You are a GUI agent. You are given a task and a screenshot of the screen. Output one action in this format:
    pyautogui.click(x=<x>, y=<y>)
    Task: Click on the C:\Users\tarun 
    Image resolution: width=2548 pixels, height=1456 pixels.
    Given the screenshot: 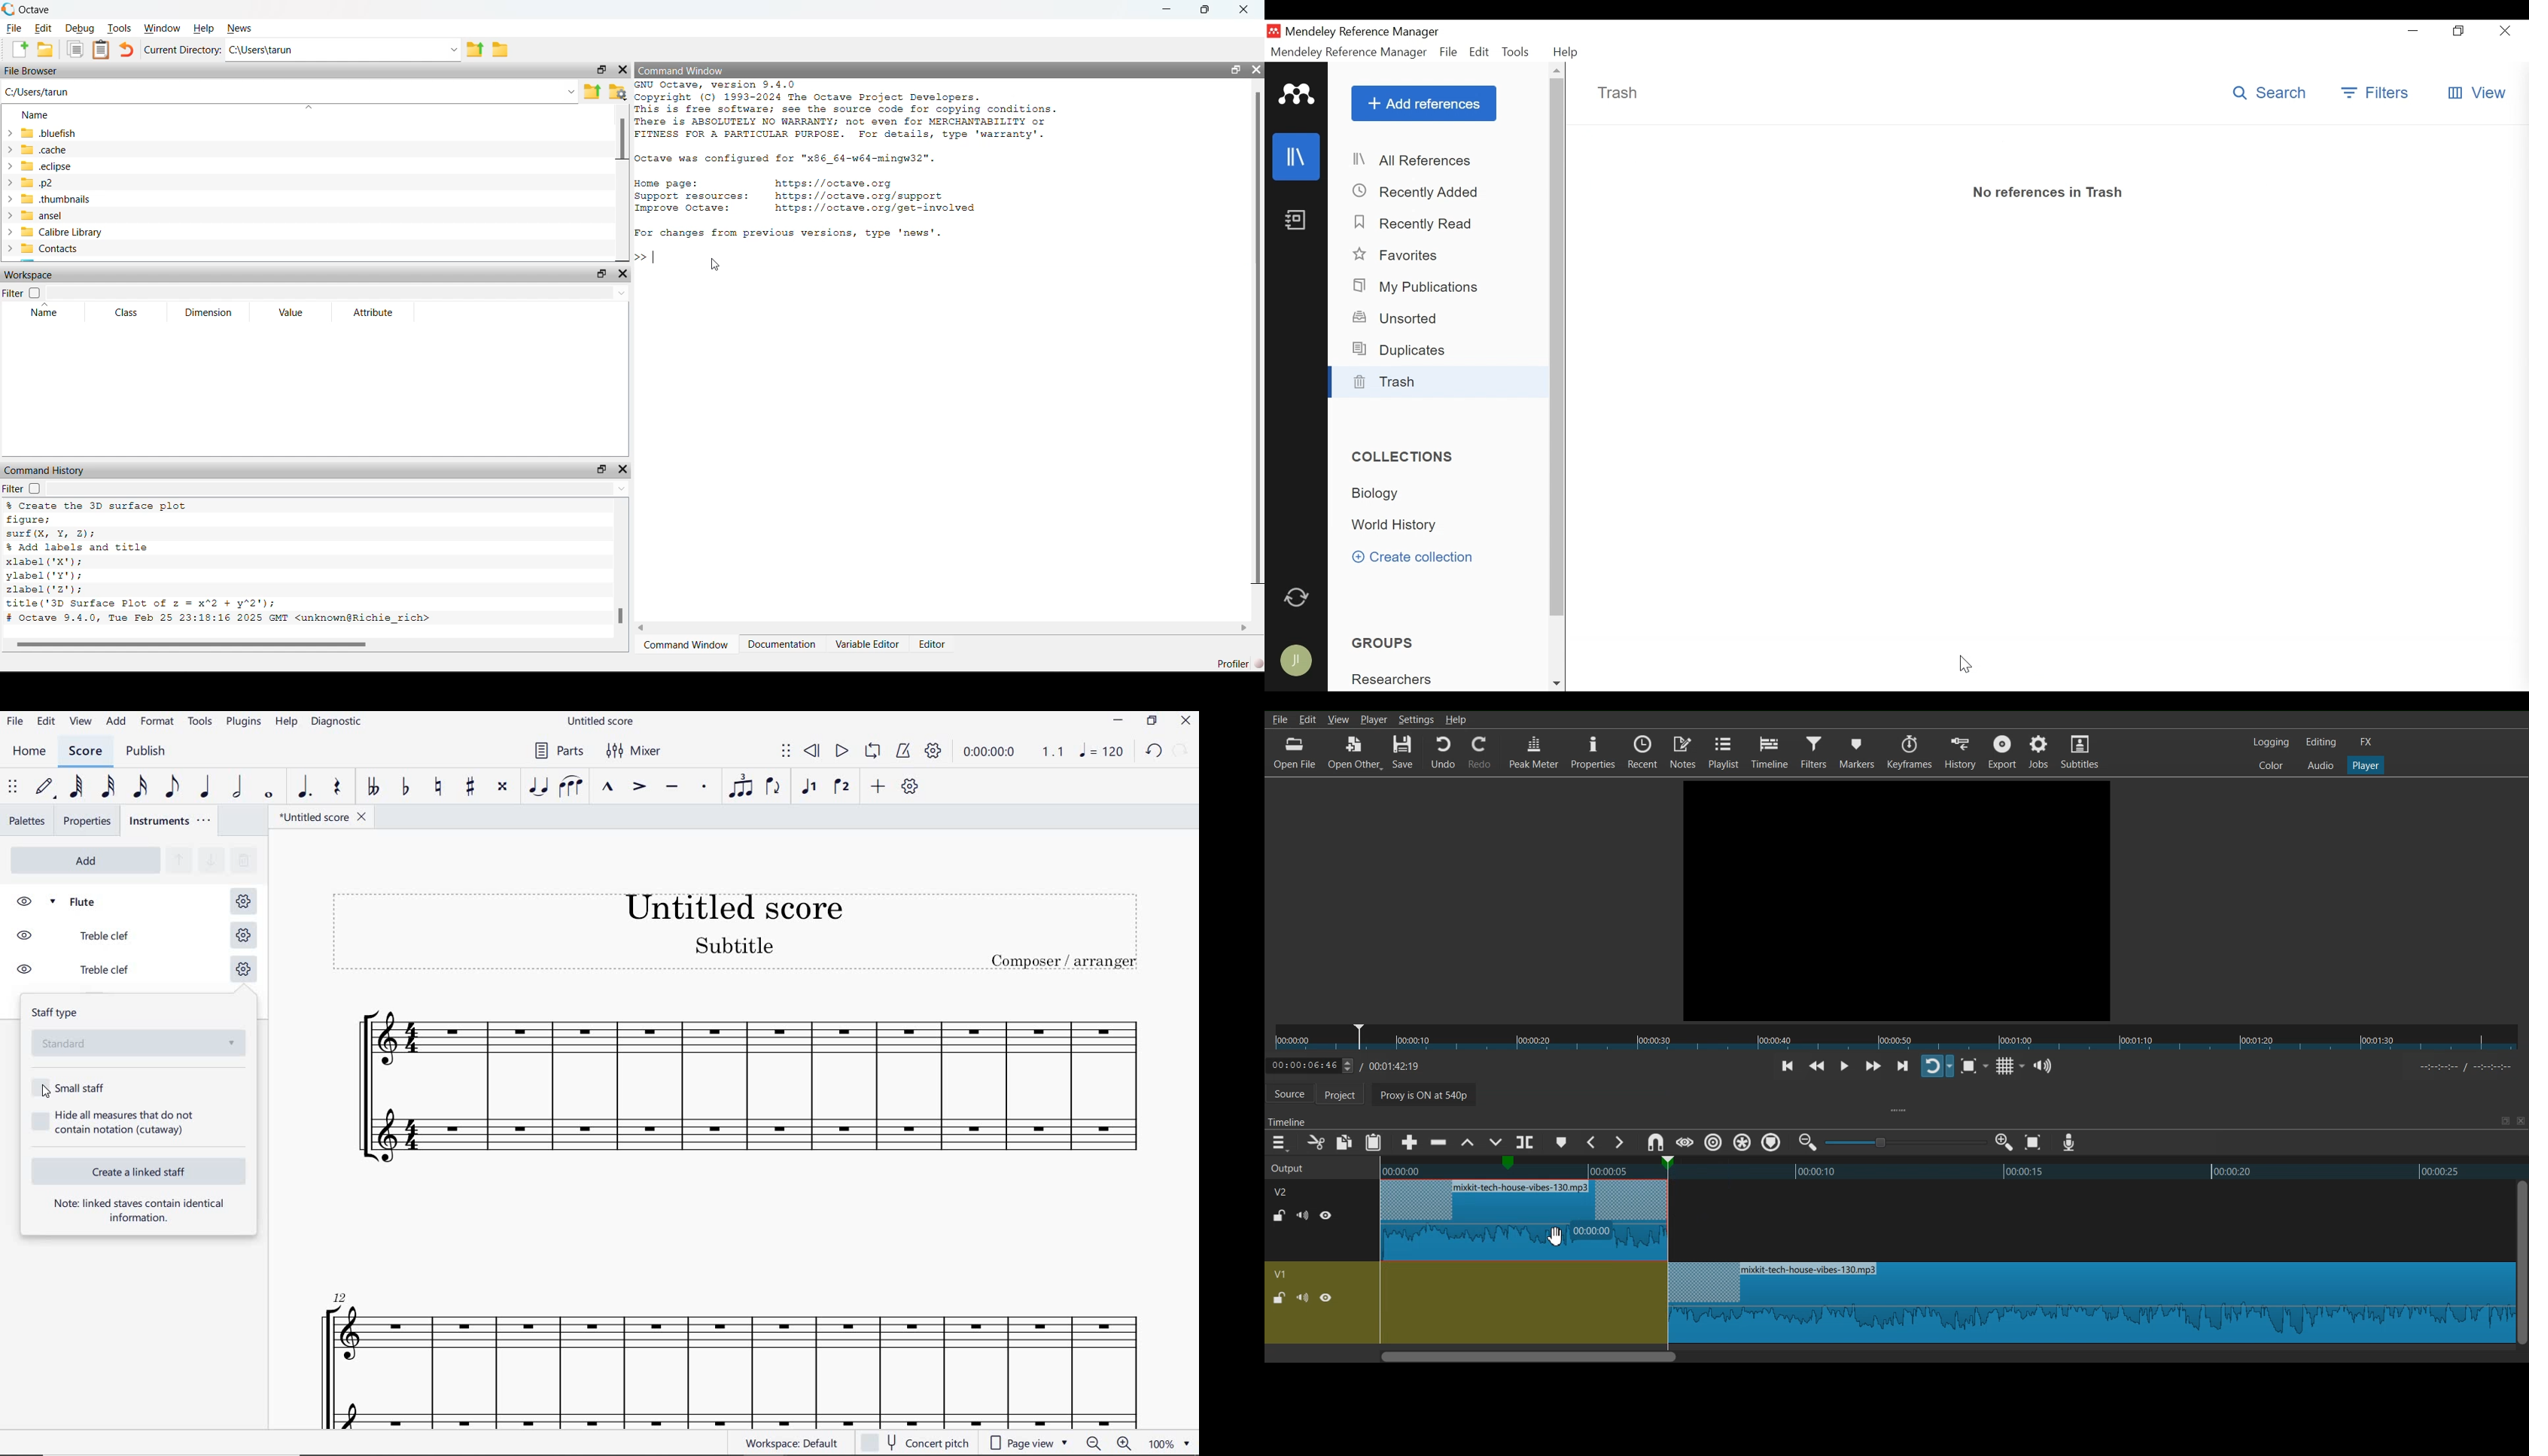 What is the action you would take?
    pyautogui.click(x=344, y=49)
    